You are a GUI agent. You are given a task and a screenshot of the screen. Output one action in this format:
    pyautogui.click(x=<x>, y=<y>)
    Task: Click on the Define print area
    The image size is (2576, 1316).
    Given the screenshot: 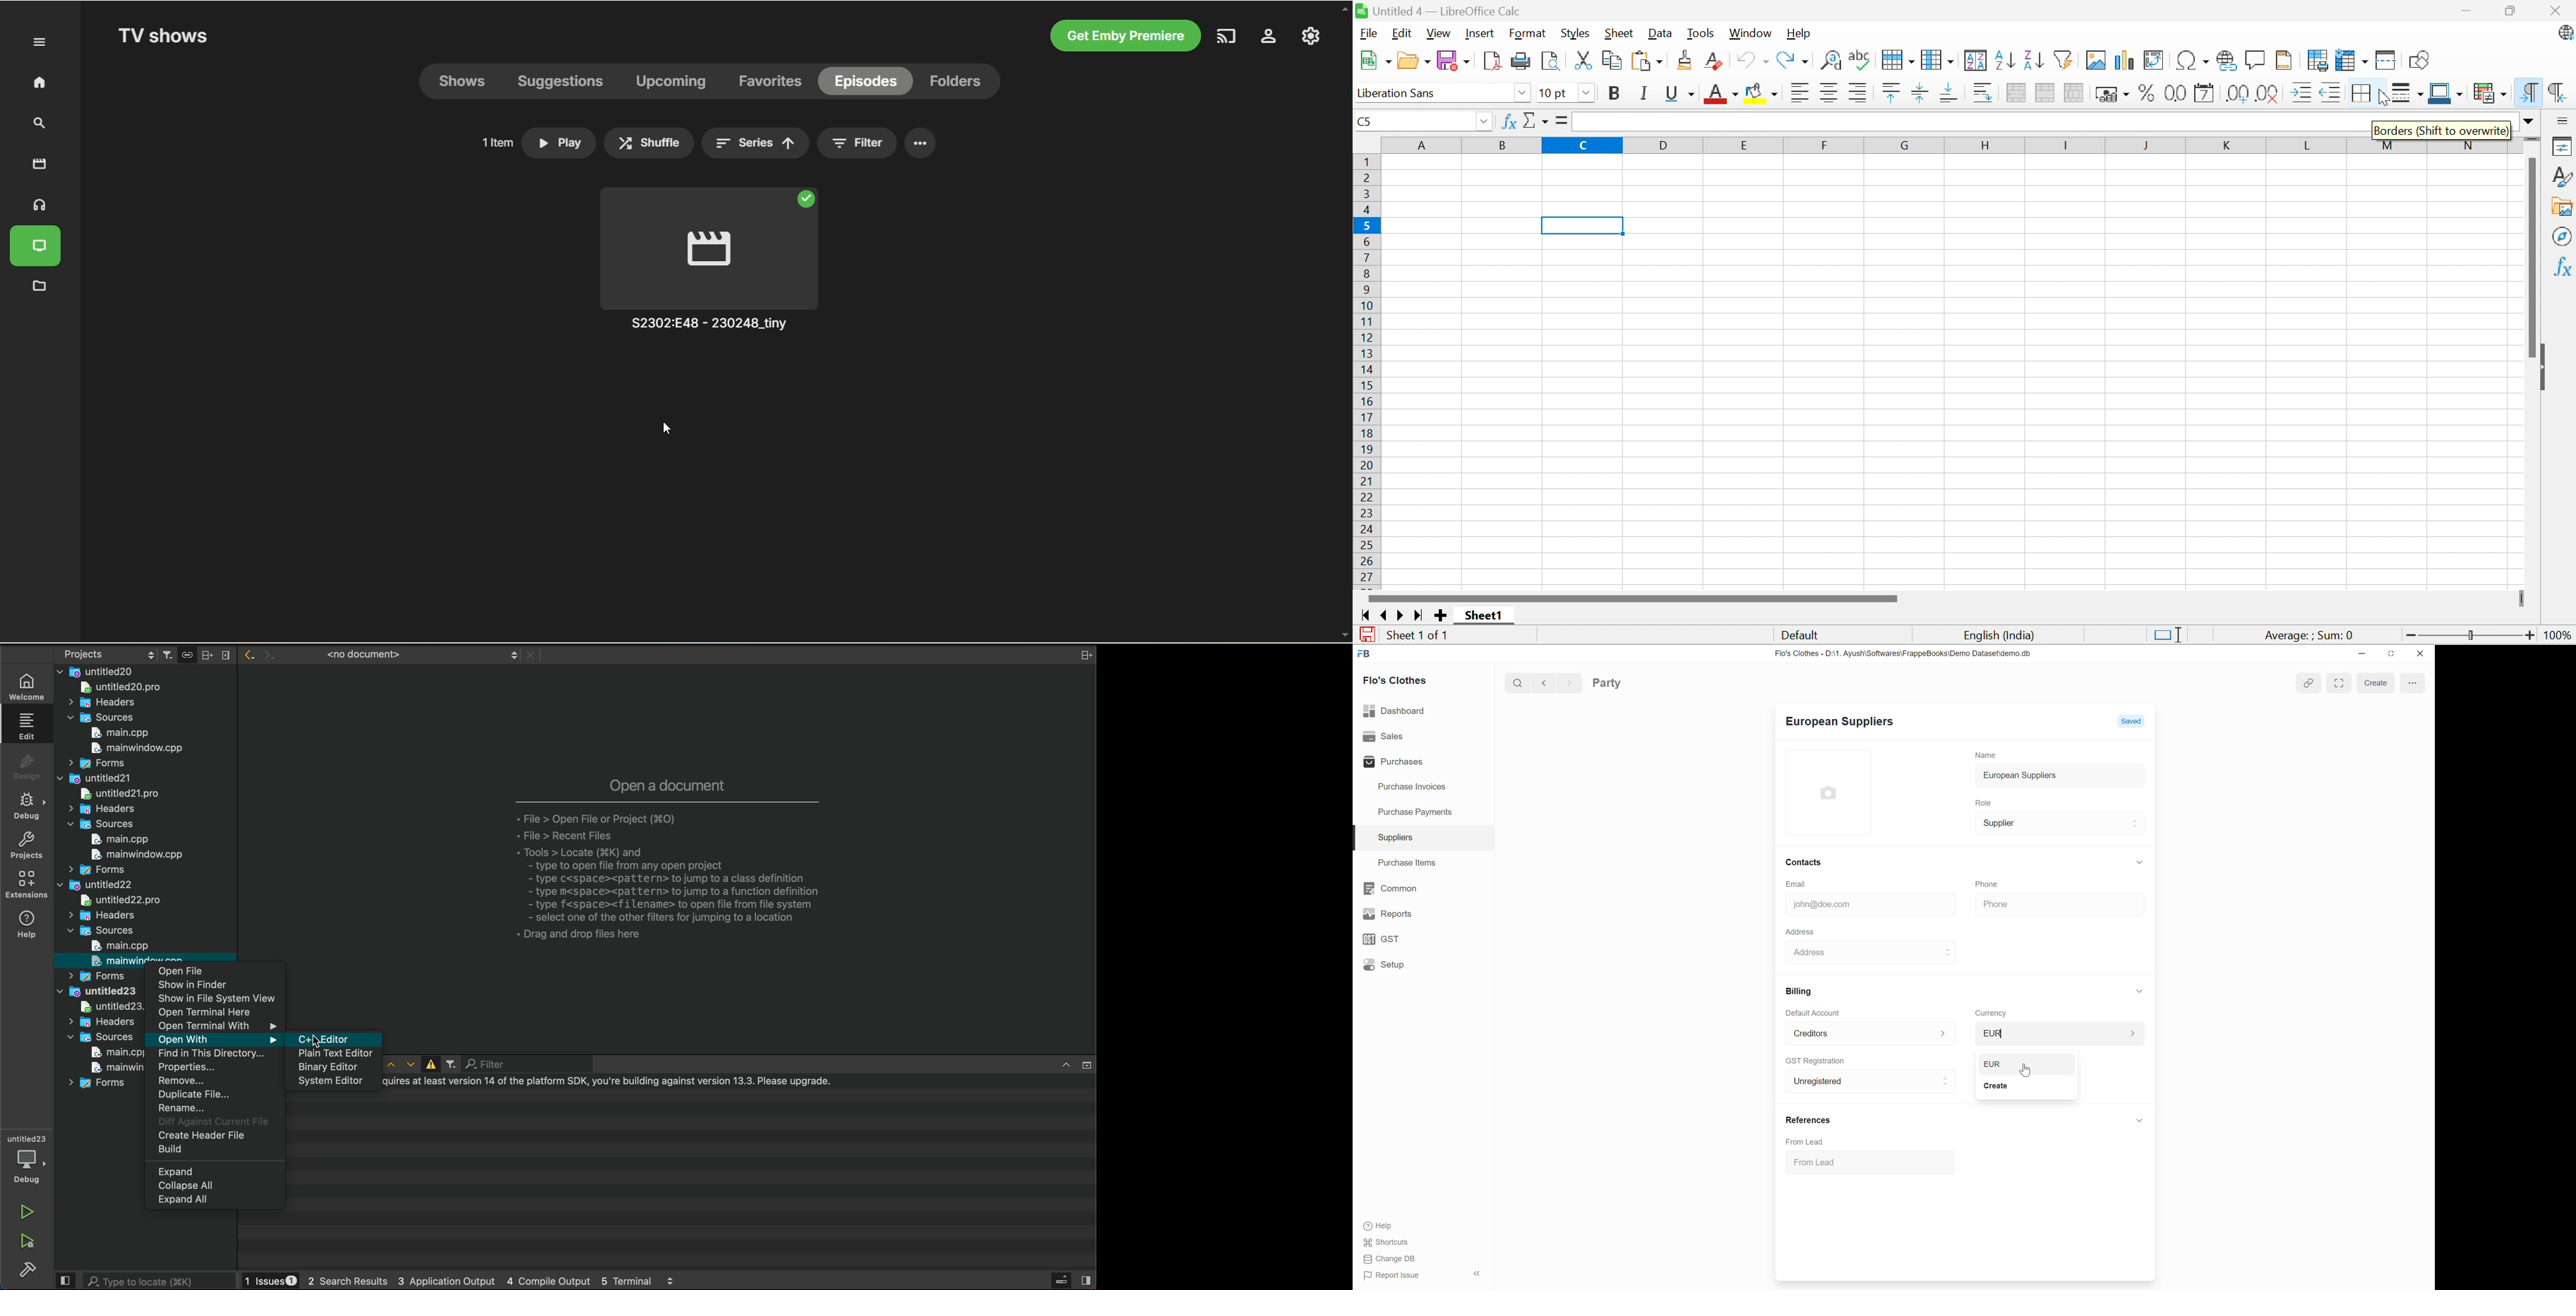 What is the action you would take?
    pyautogui.click(x=2320, y=62)
    